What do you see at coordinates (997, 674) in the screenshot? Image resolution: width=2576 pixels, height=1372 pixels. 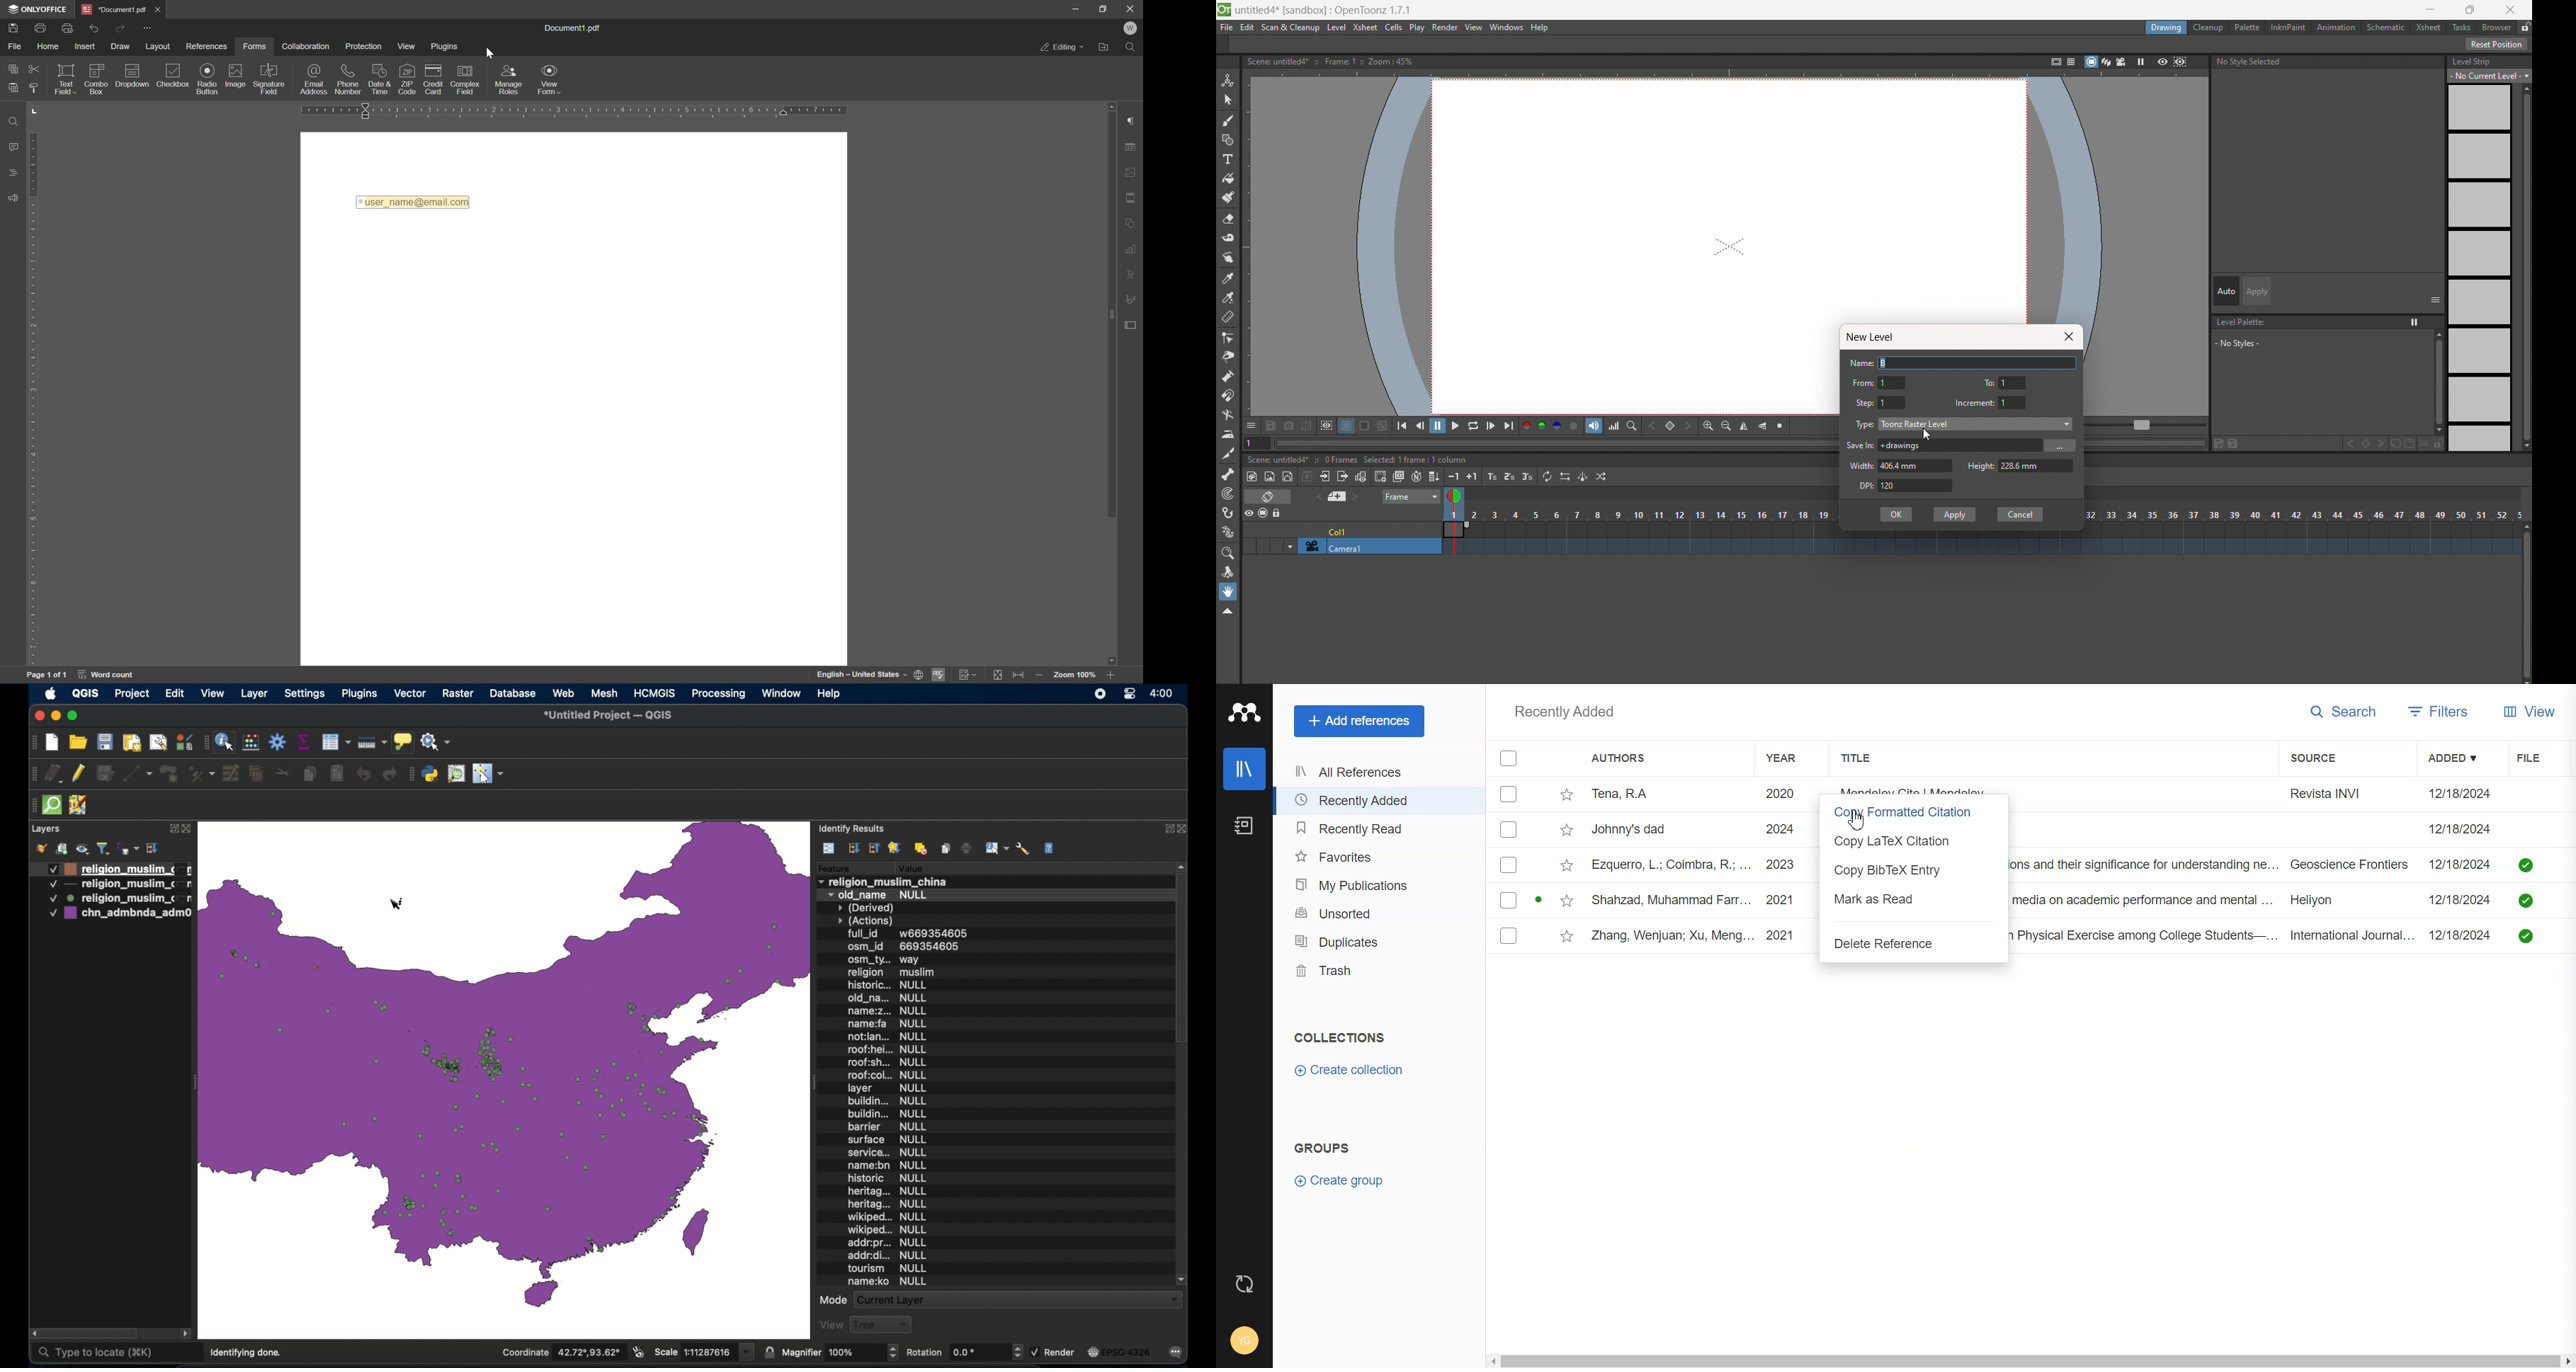 I see `fit to slide` at bounding box center [997, 674].